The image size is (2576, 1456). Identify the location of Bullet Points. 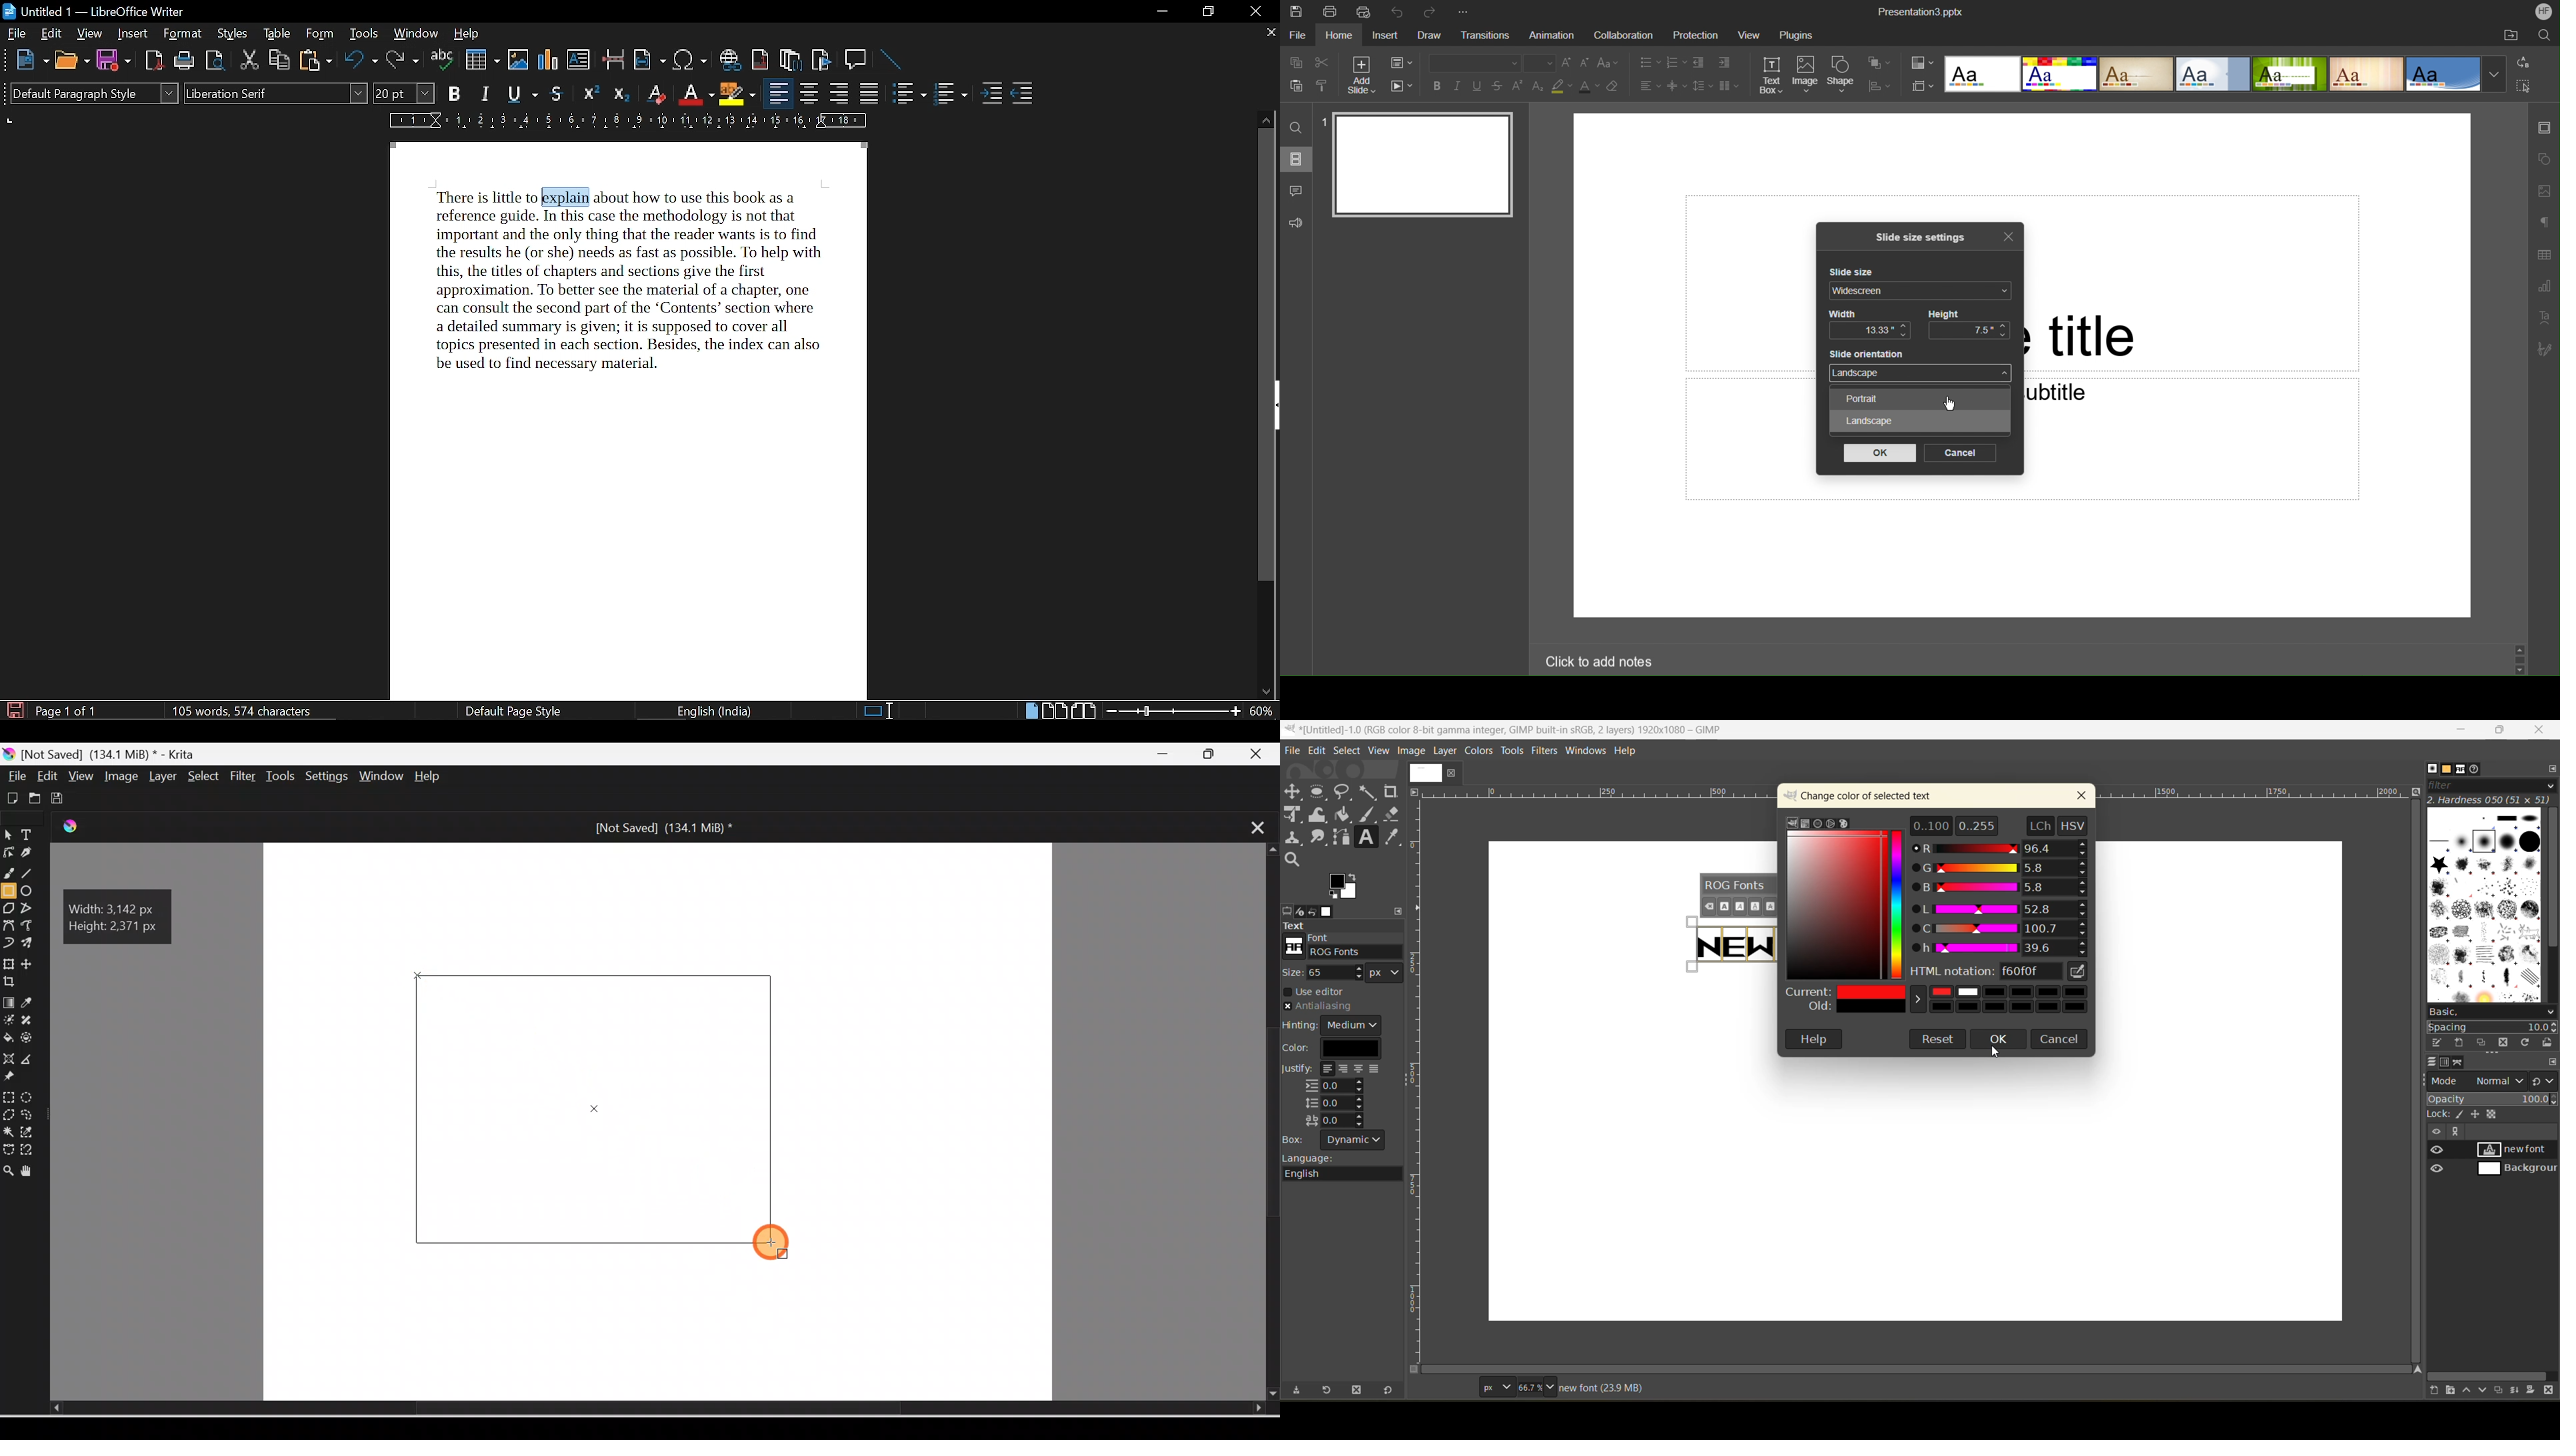
(1648, 62).